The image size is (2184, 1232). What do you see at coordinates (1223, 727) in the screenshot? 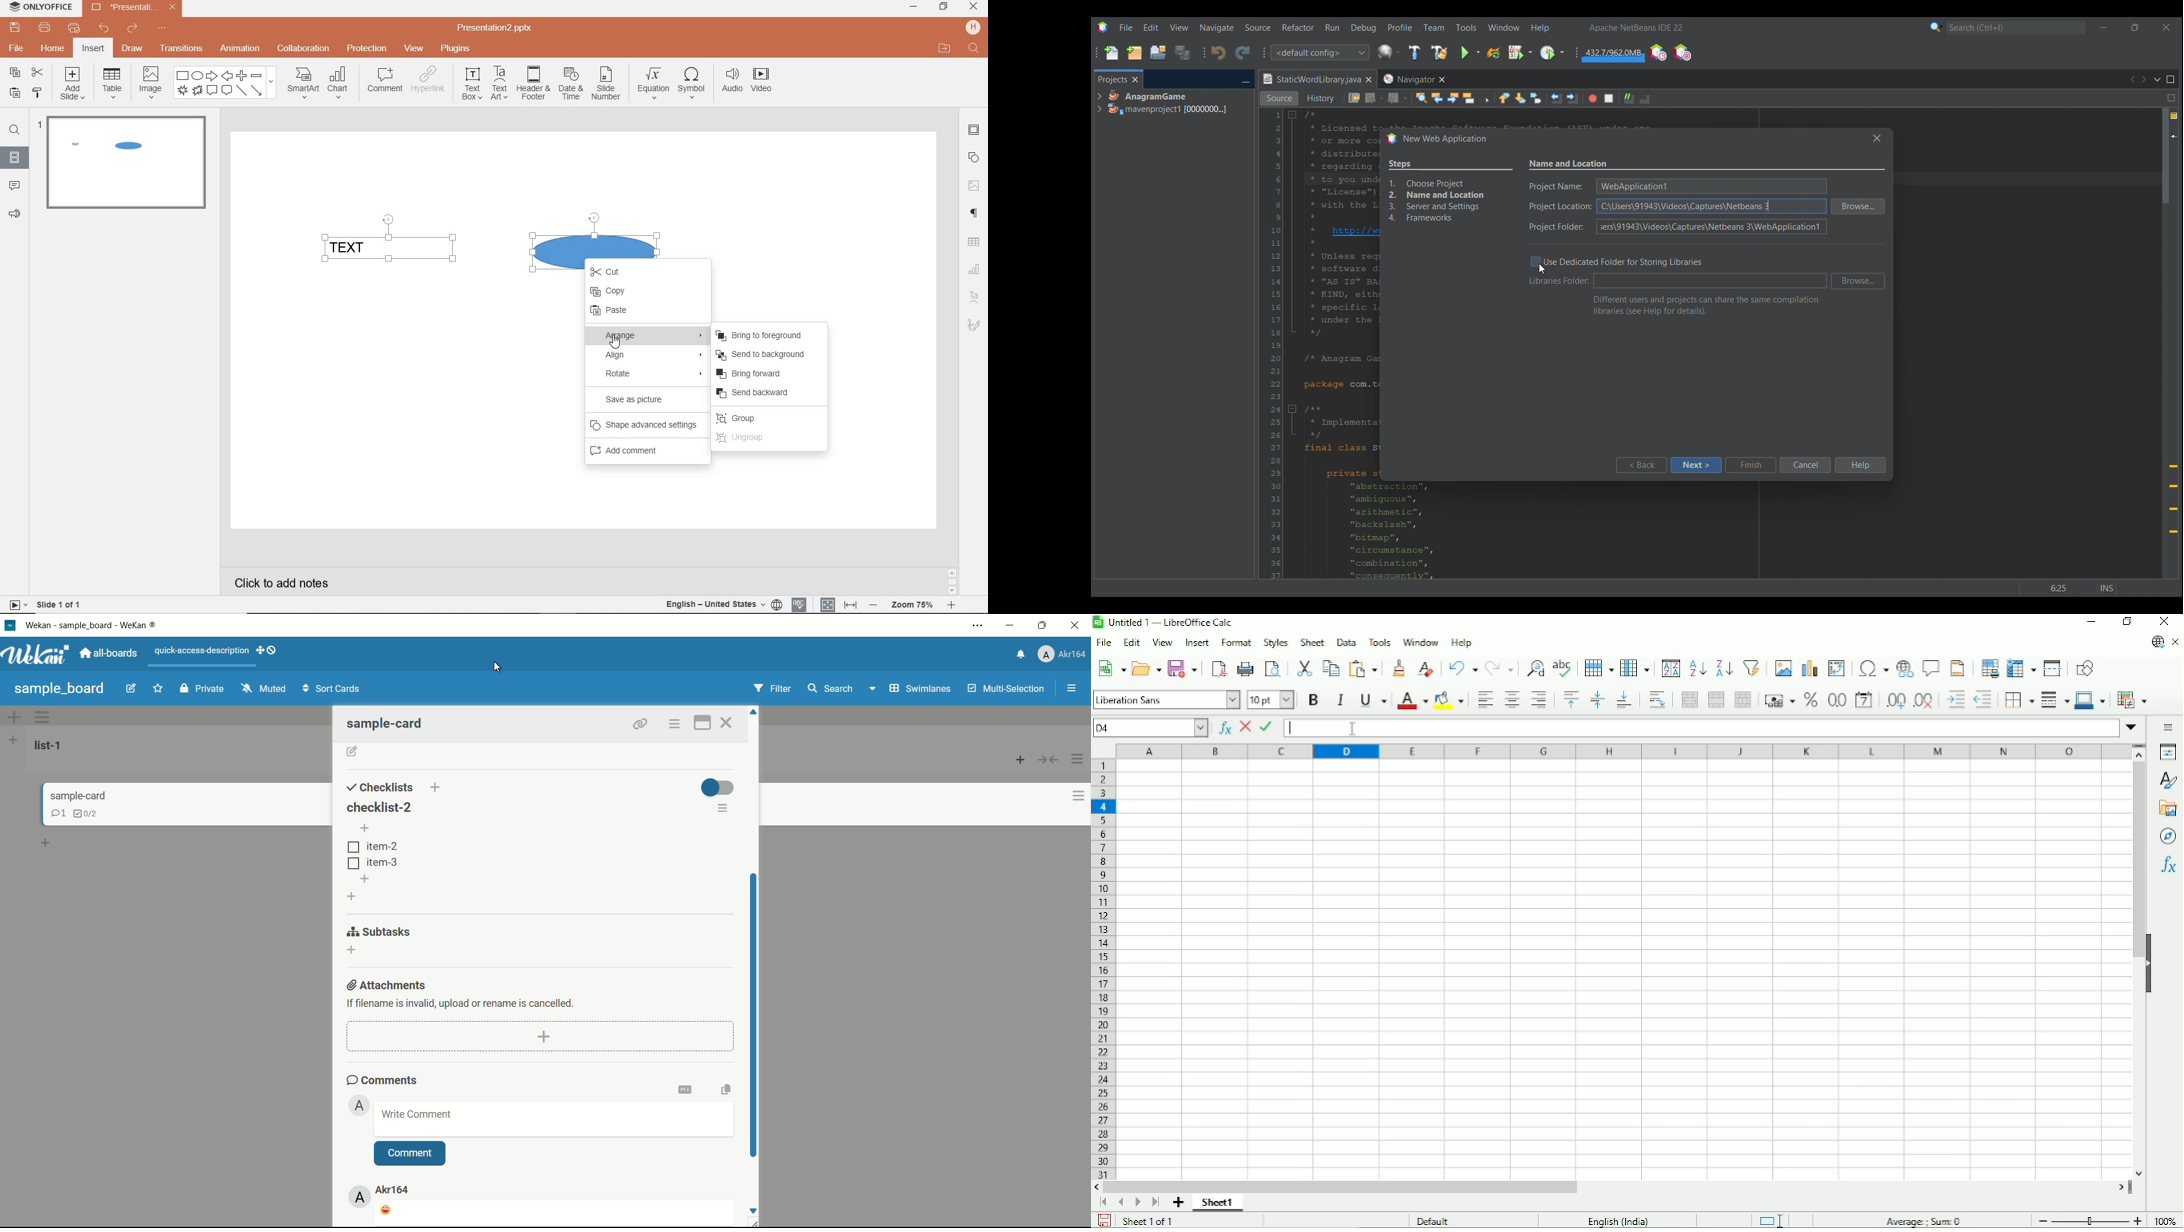
I see `Function wizard` at bounding box center [1223, 727].